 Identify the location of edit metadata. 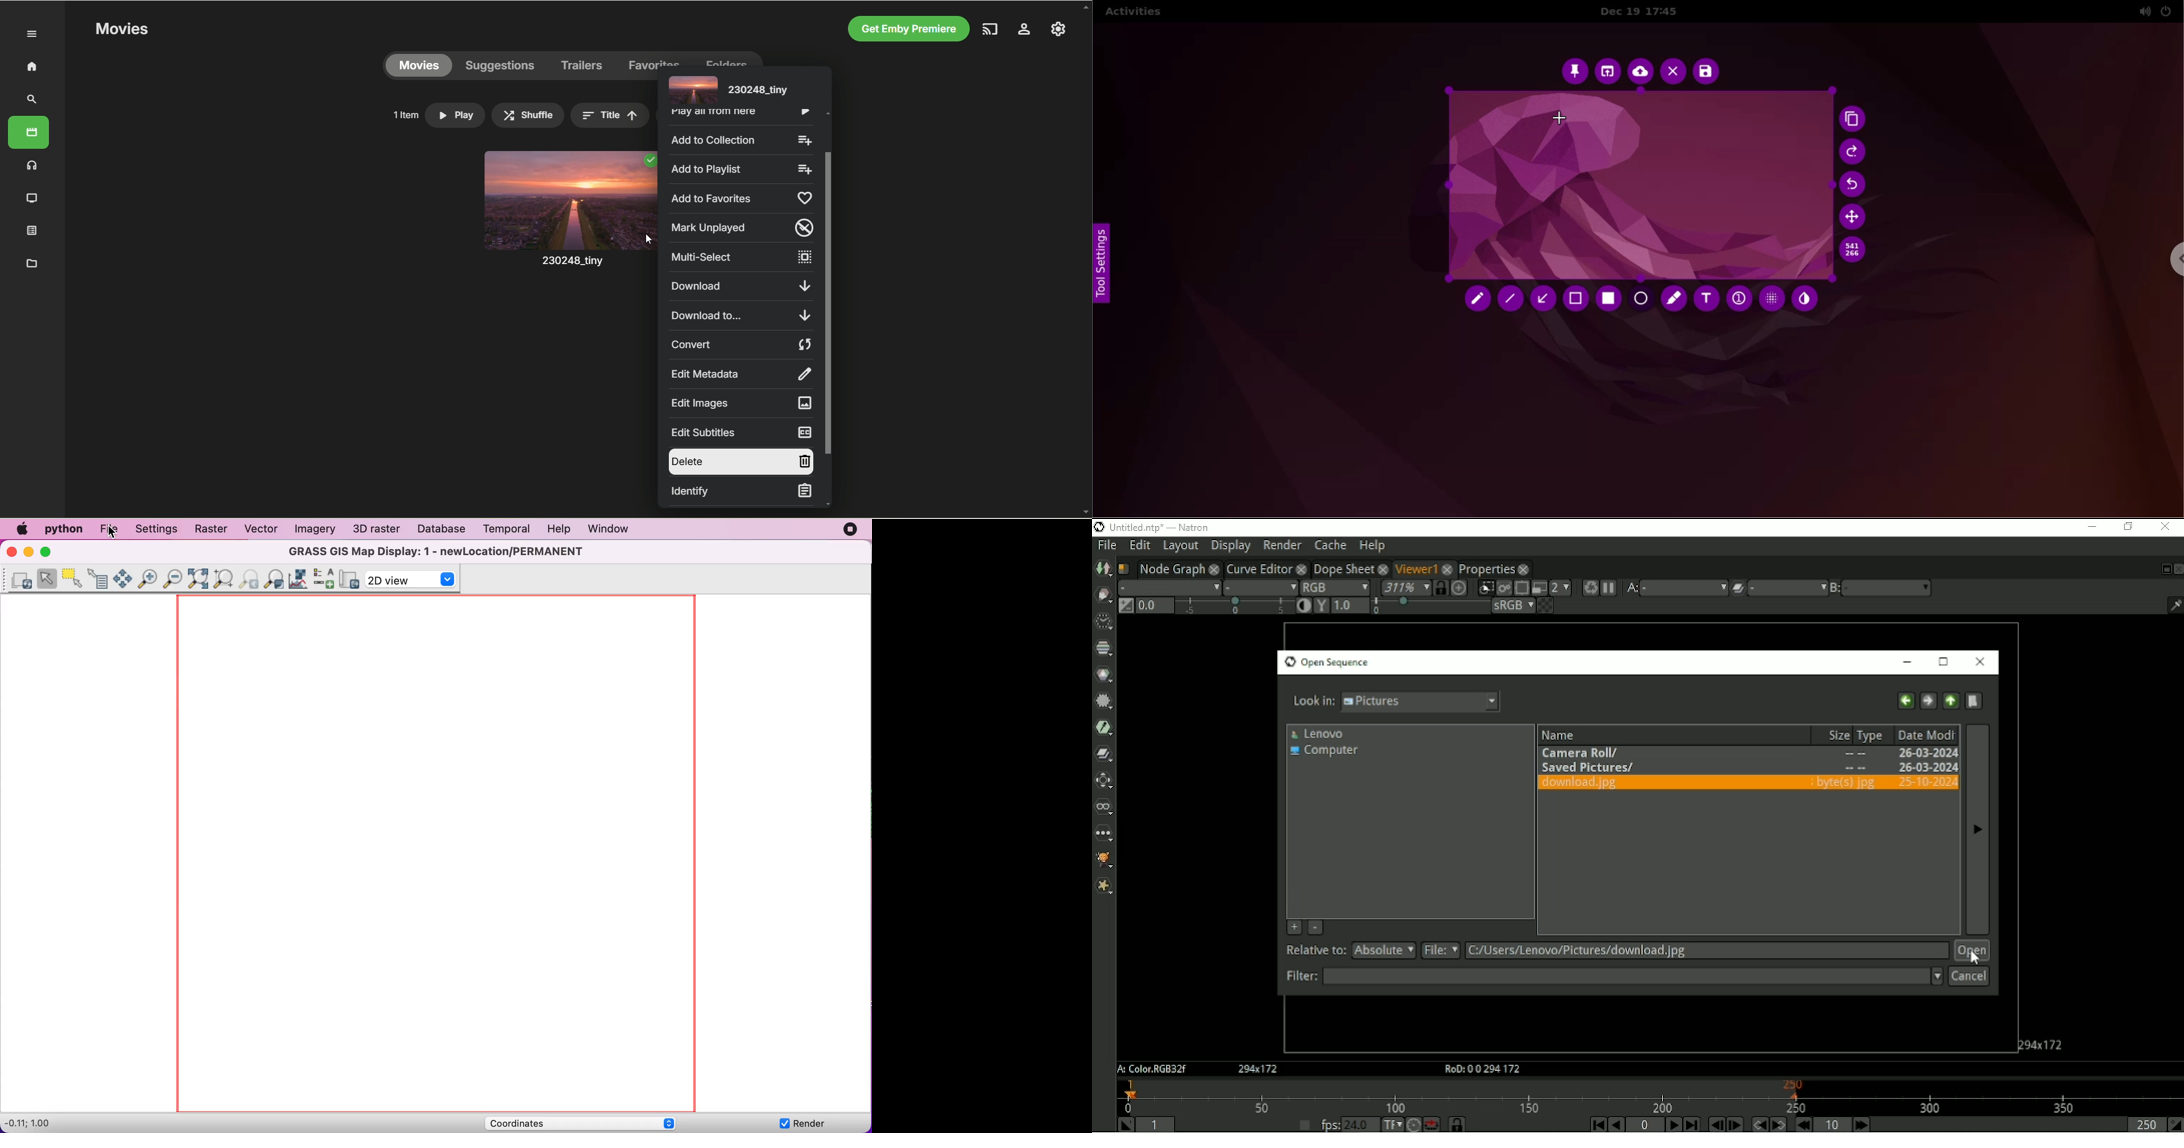
(740, 374).